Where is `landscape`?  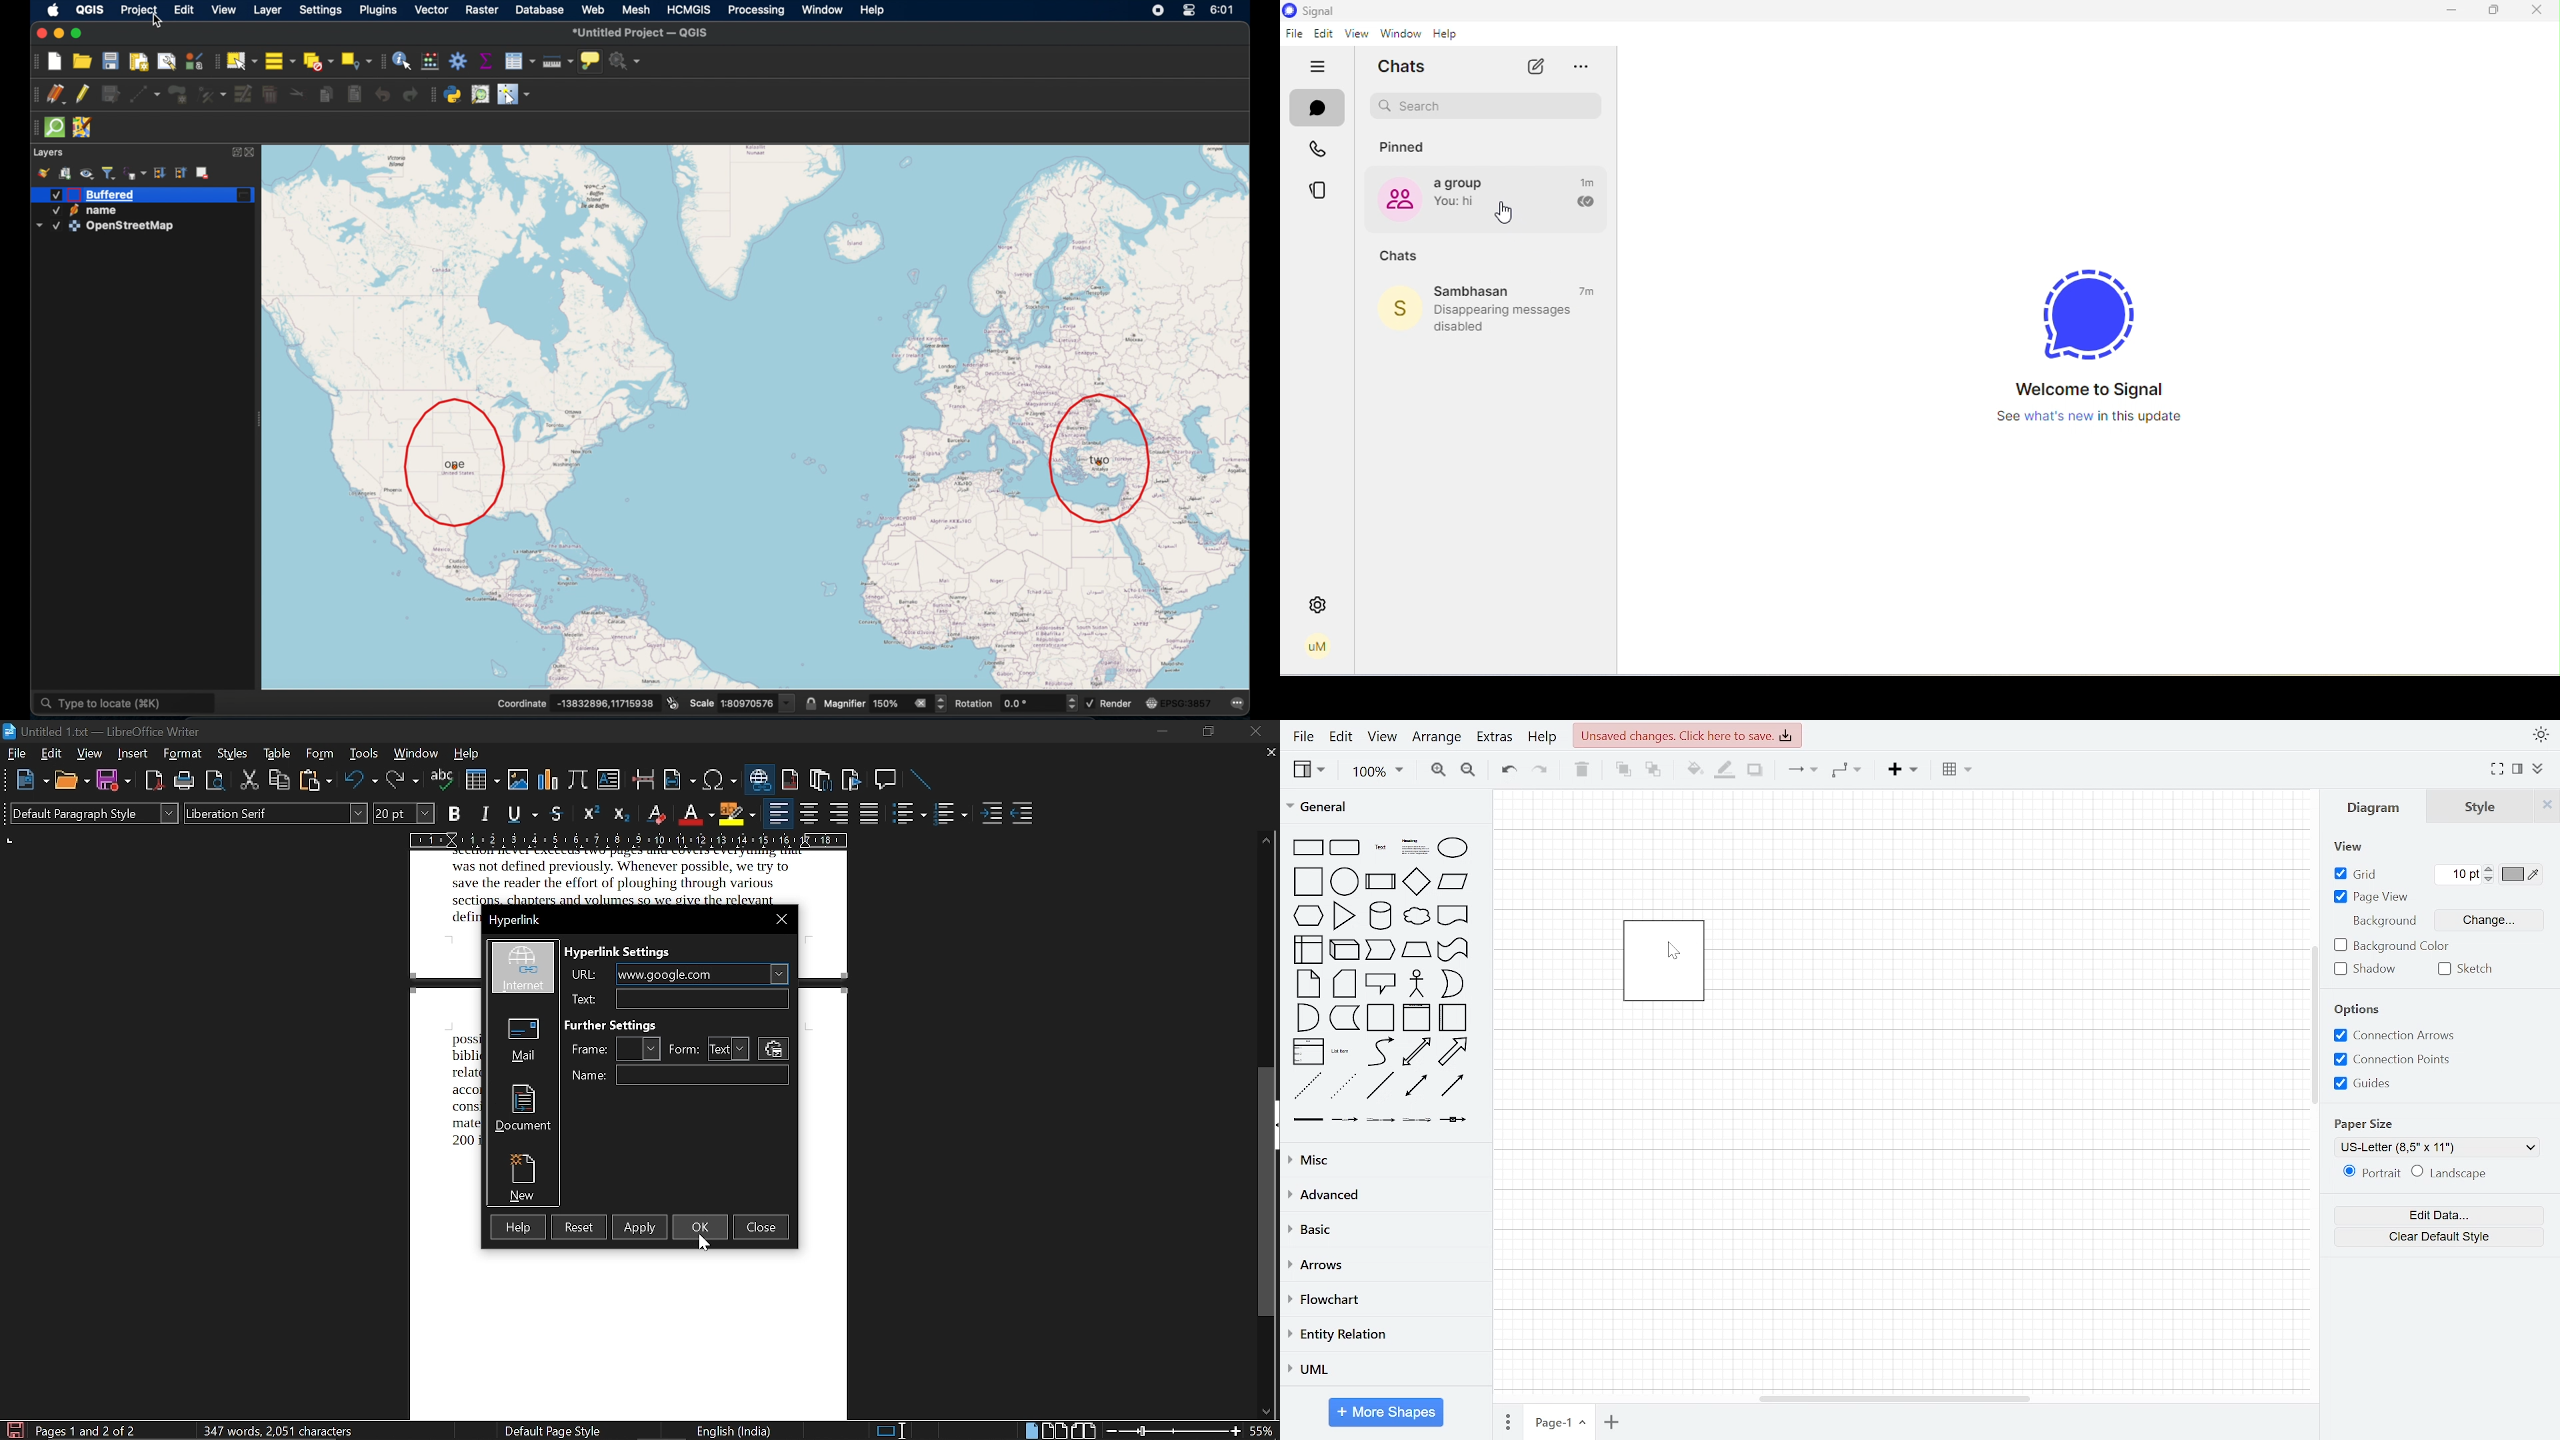 landscape is located at coordinates (2450, 1172).